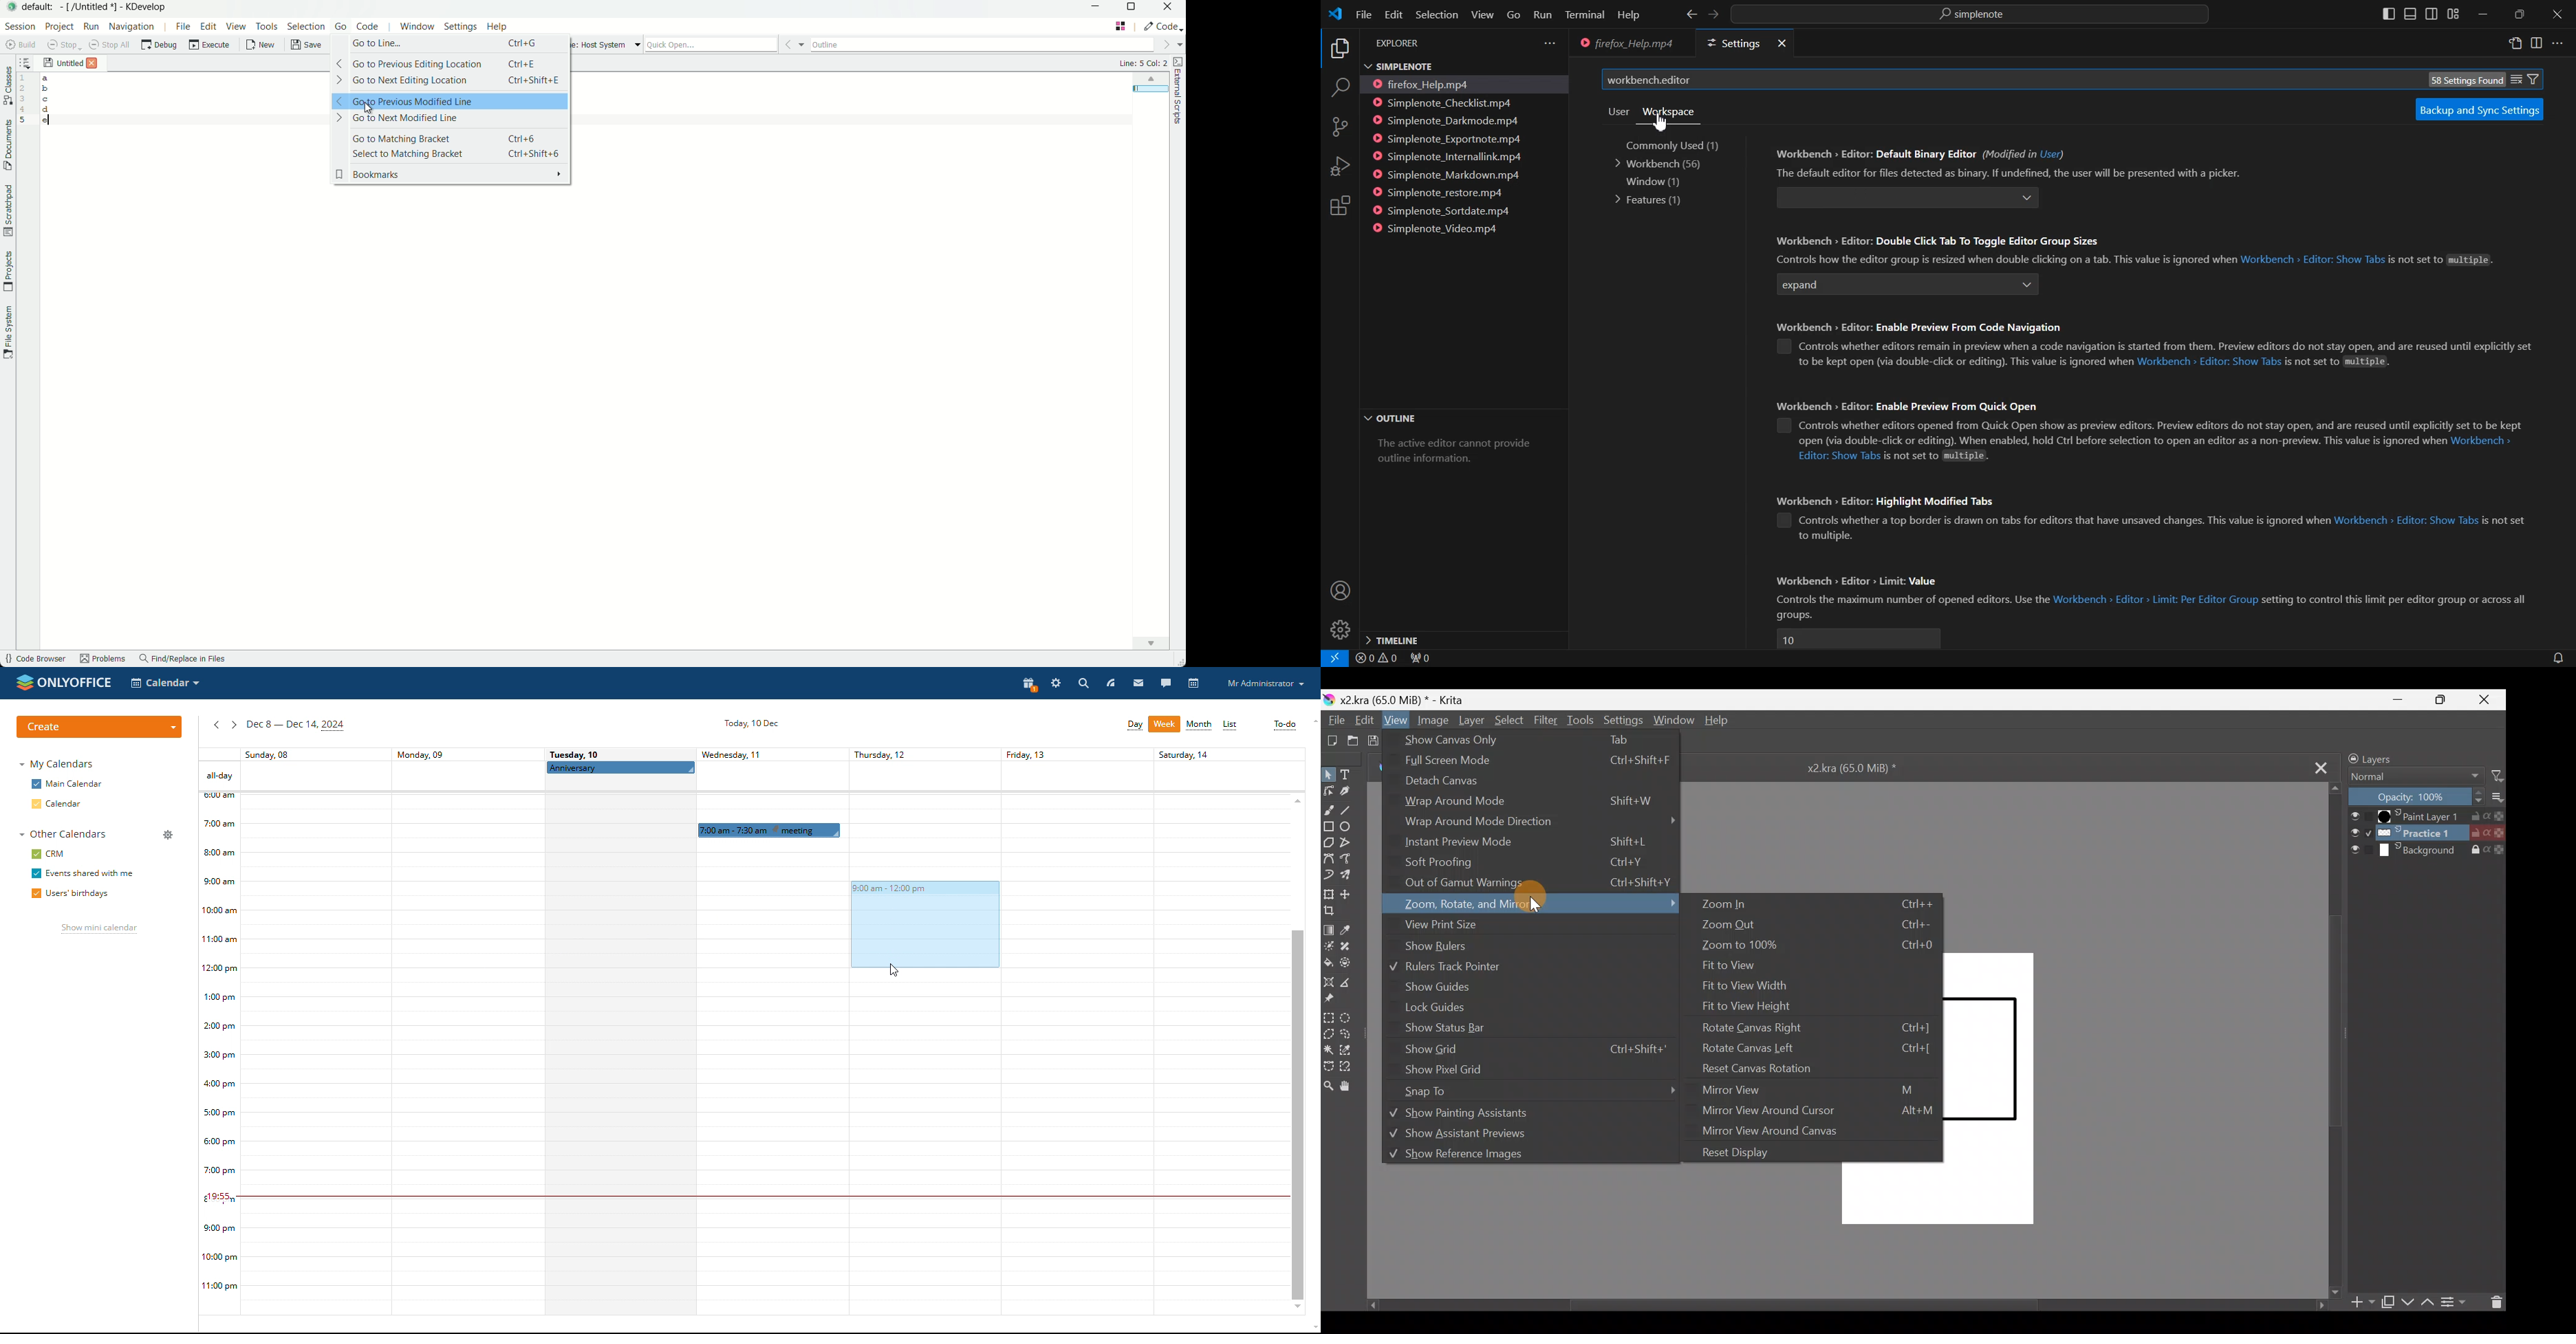  What do you see at coordinates (1892, 286) in the screenshot?
I see `Expand Editor group size` at bounding box center [1892, 286].